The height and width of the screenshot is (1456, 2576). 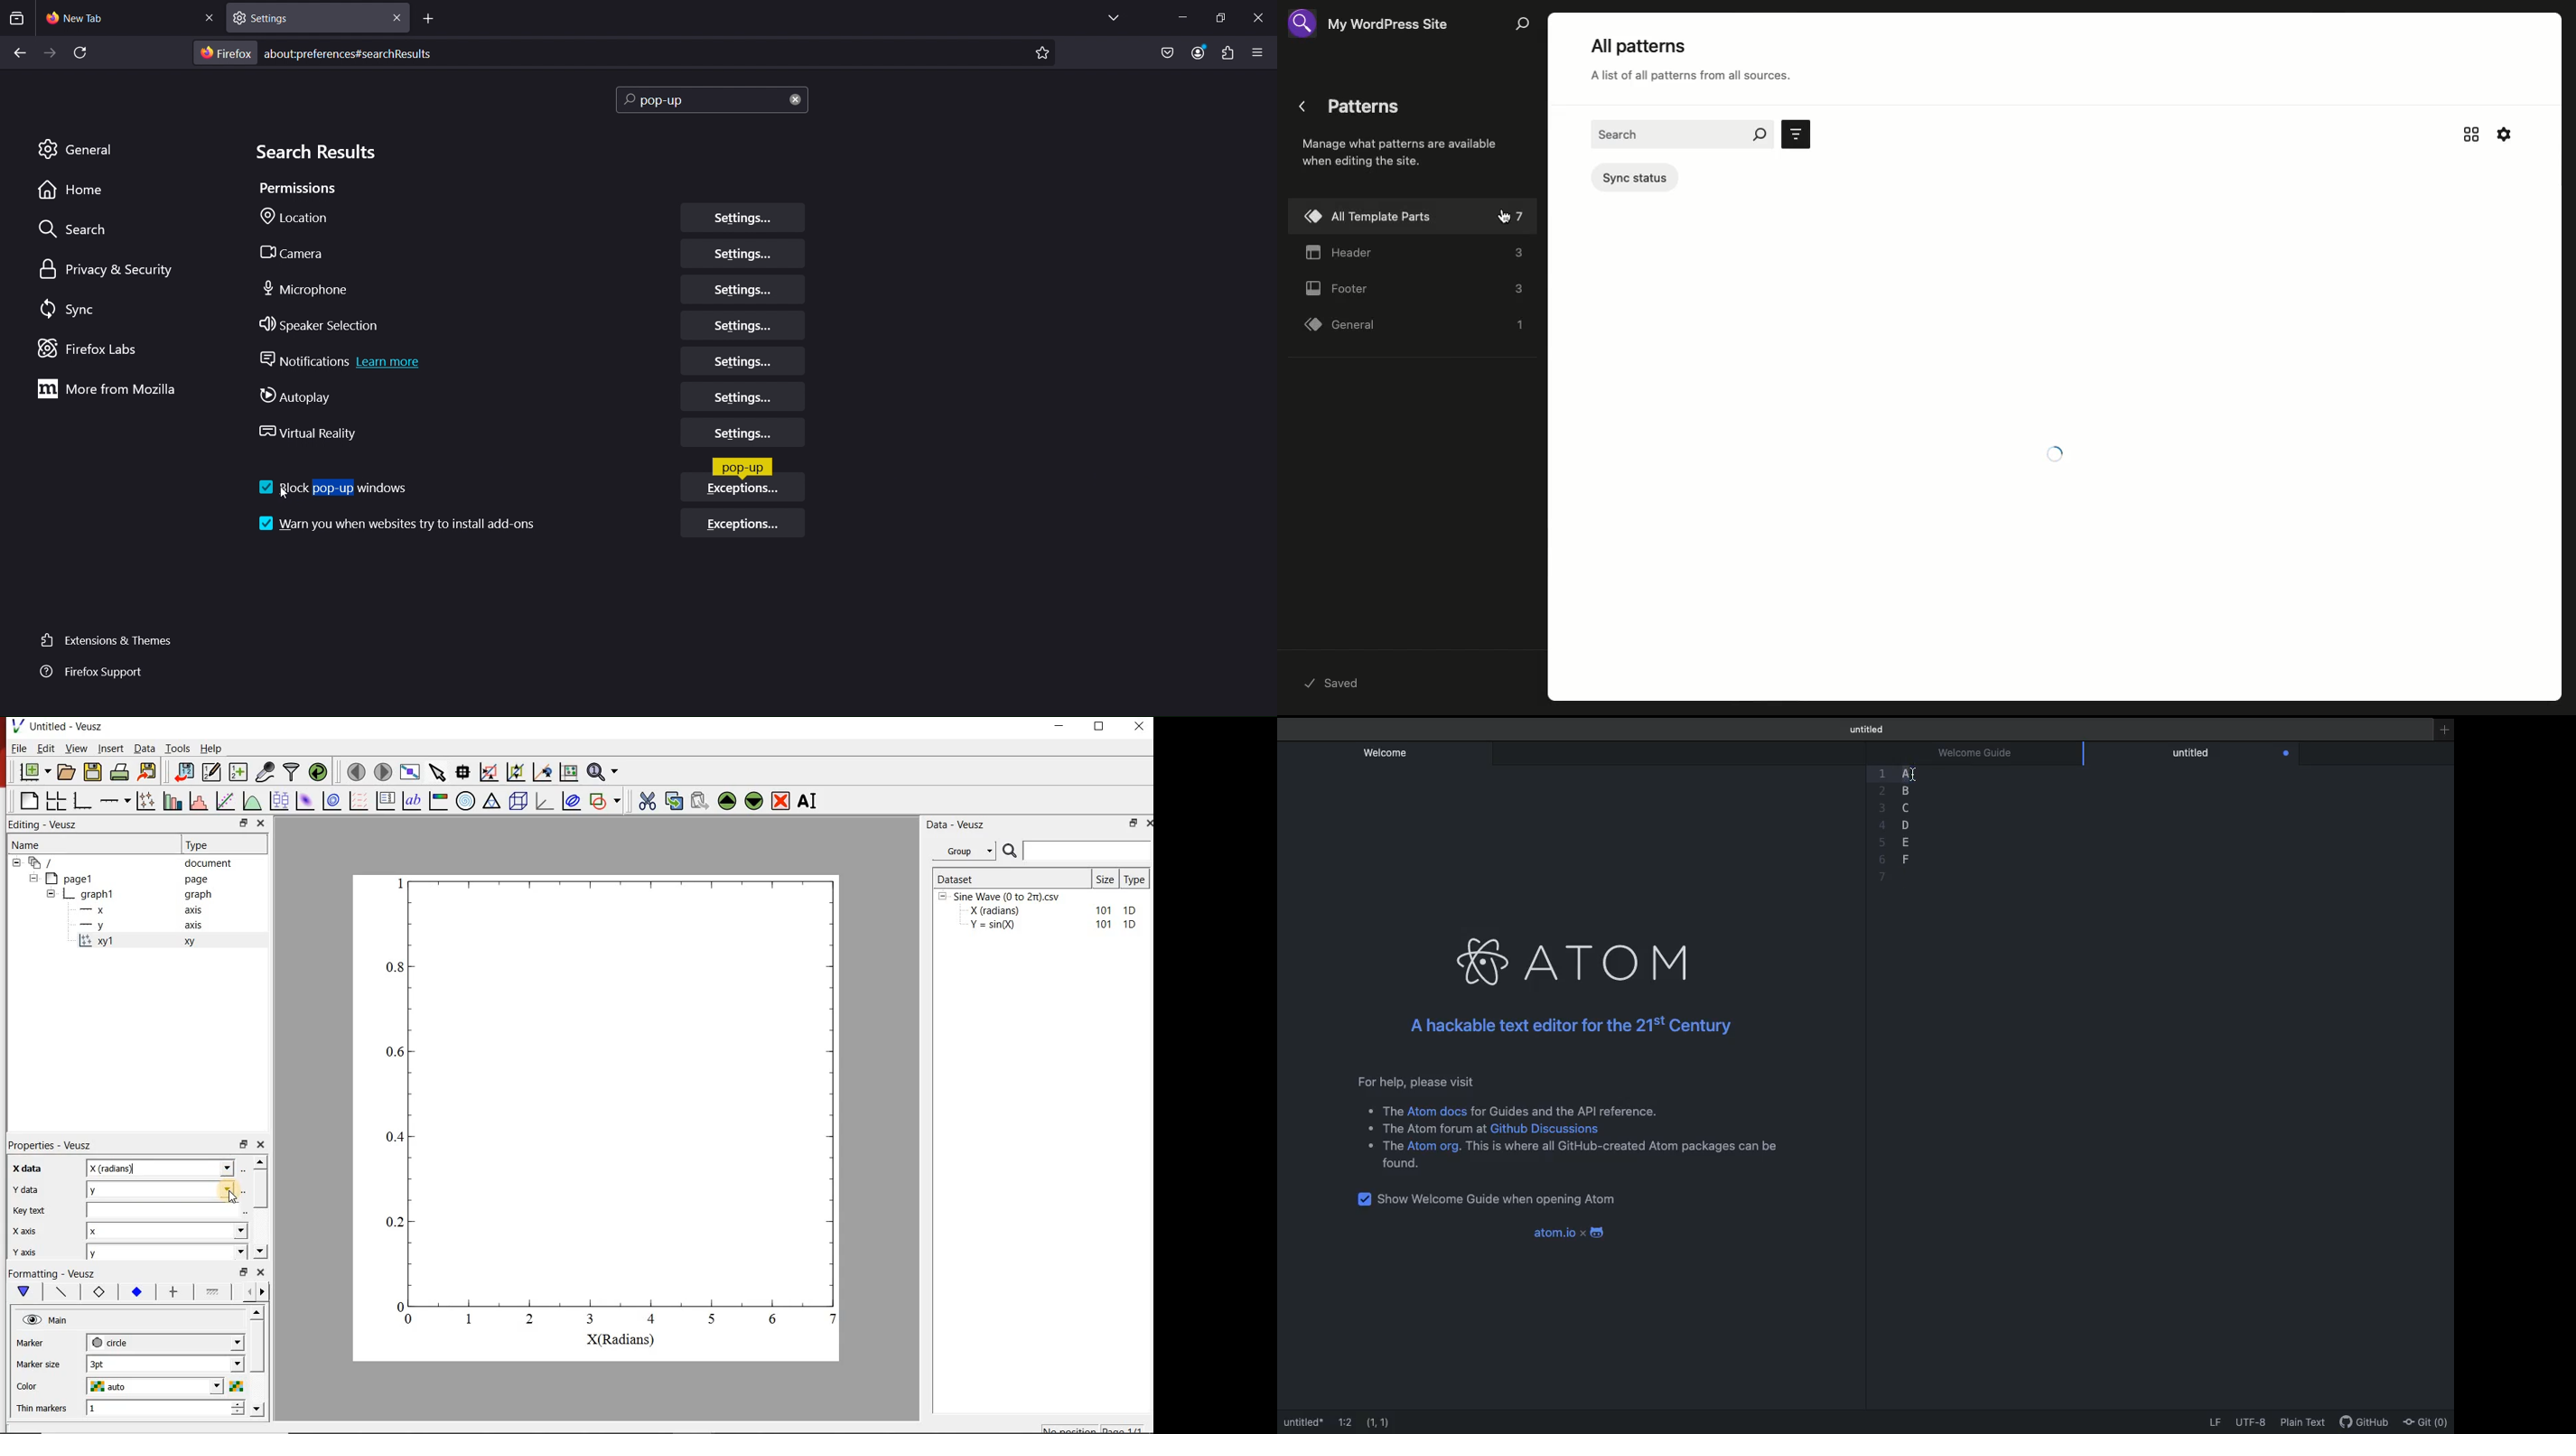 I want to click on c, so click(x=1908, y=806).